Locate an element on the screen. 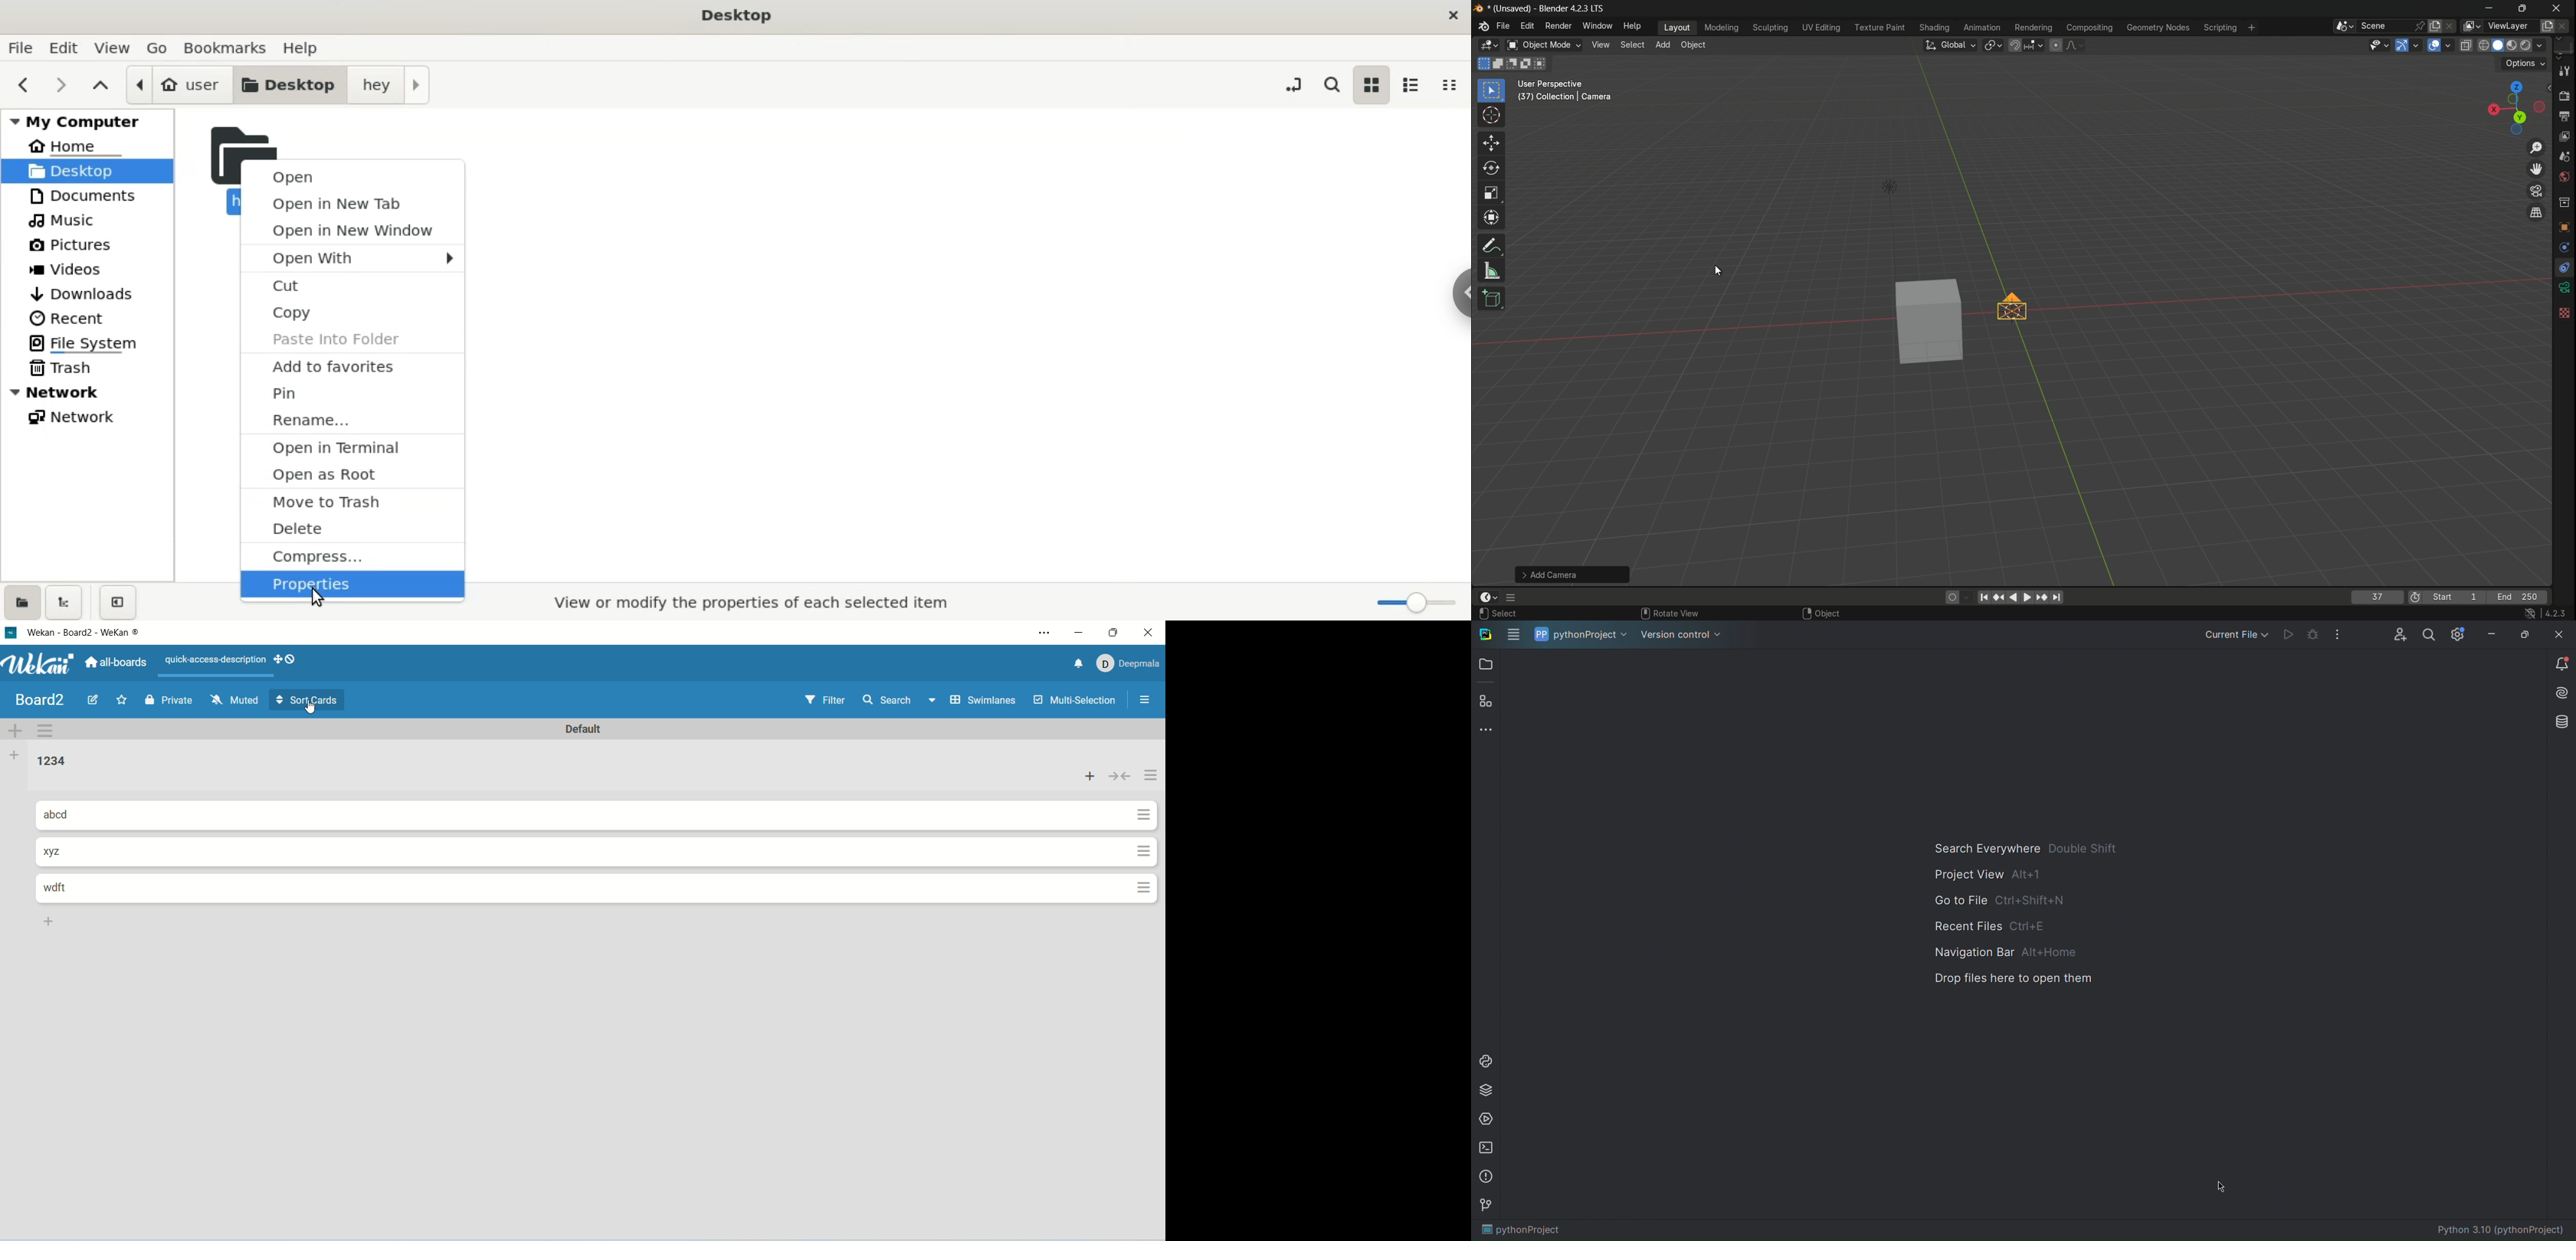 The width and height of the screenshot is (2576, 1260). last frame of the playback is located at coordinates (2520, 598).